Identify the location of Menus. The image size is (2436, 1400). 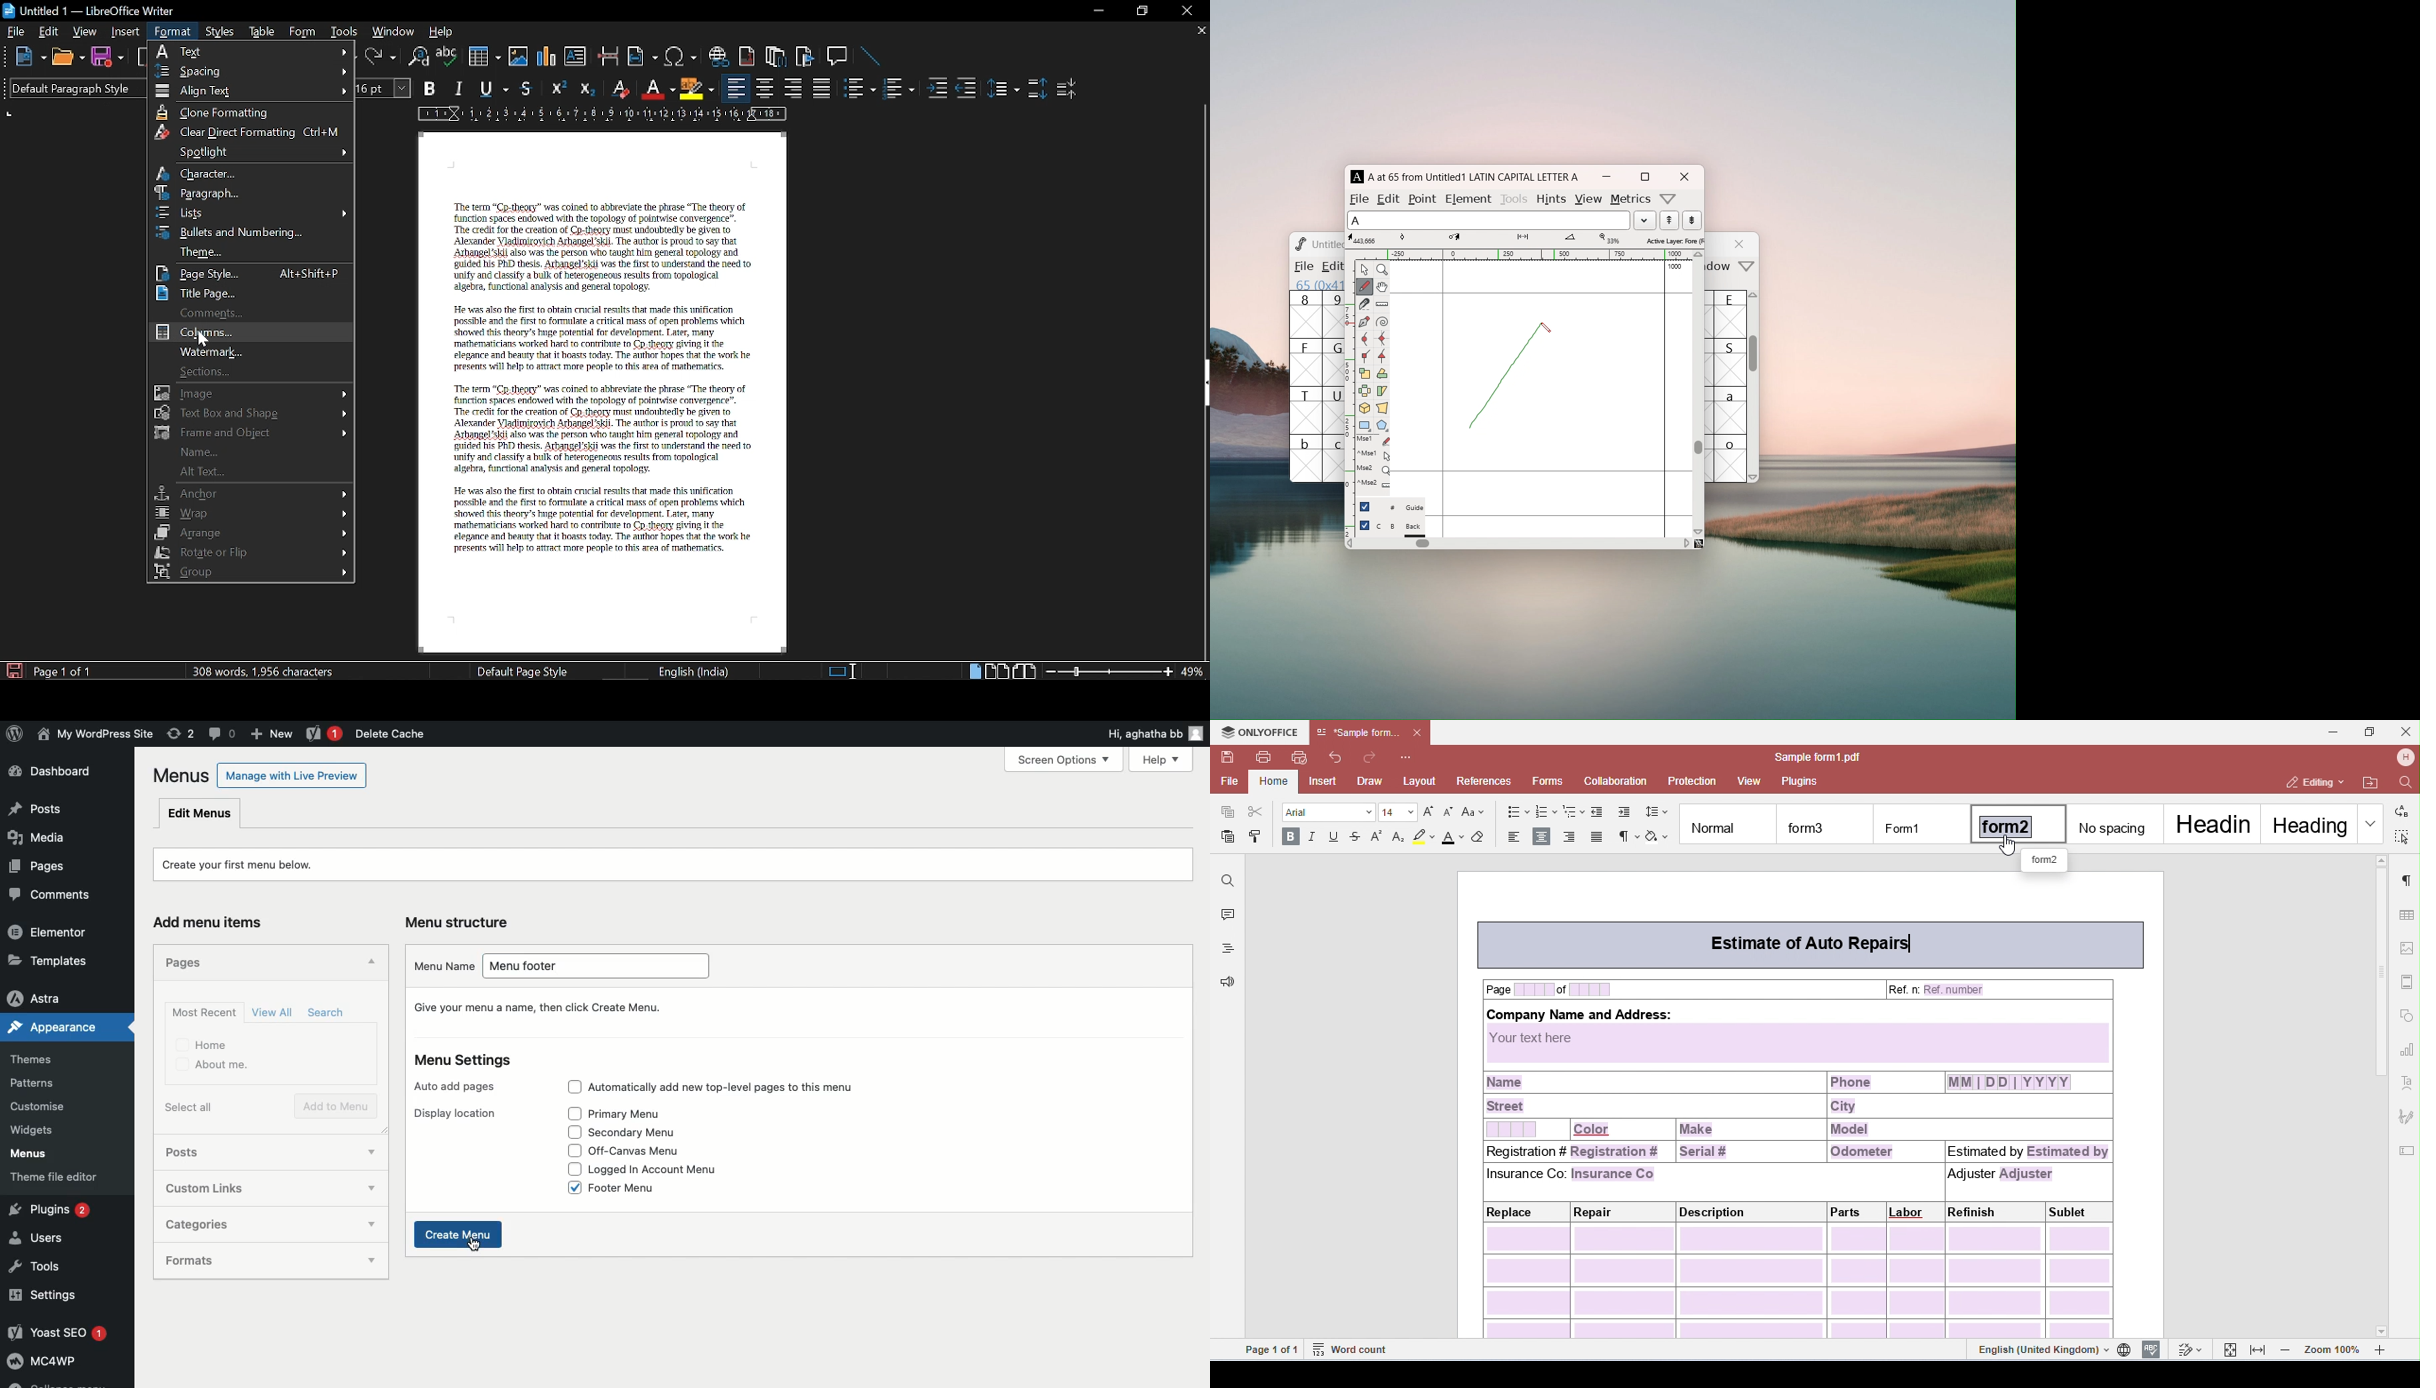
(40, 1156).